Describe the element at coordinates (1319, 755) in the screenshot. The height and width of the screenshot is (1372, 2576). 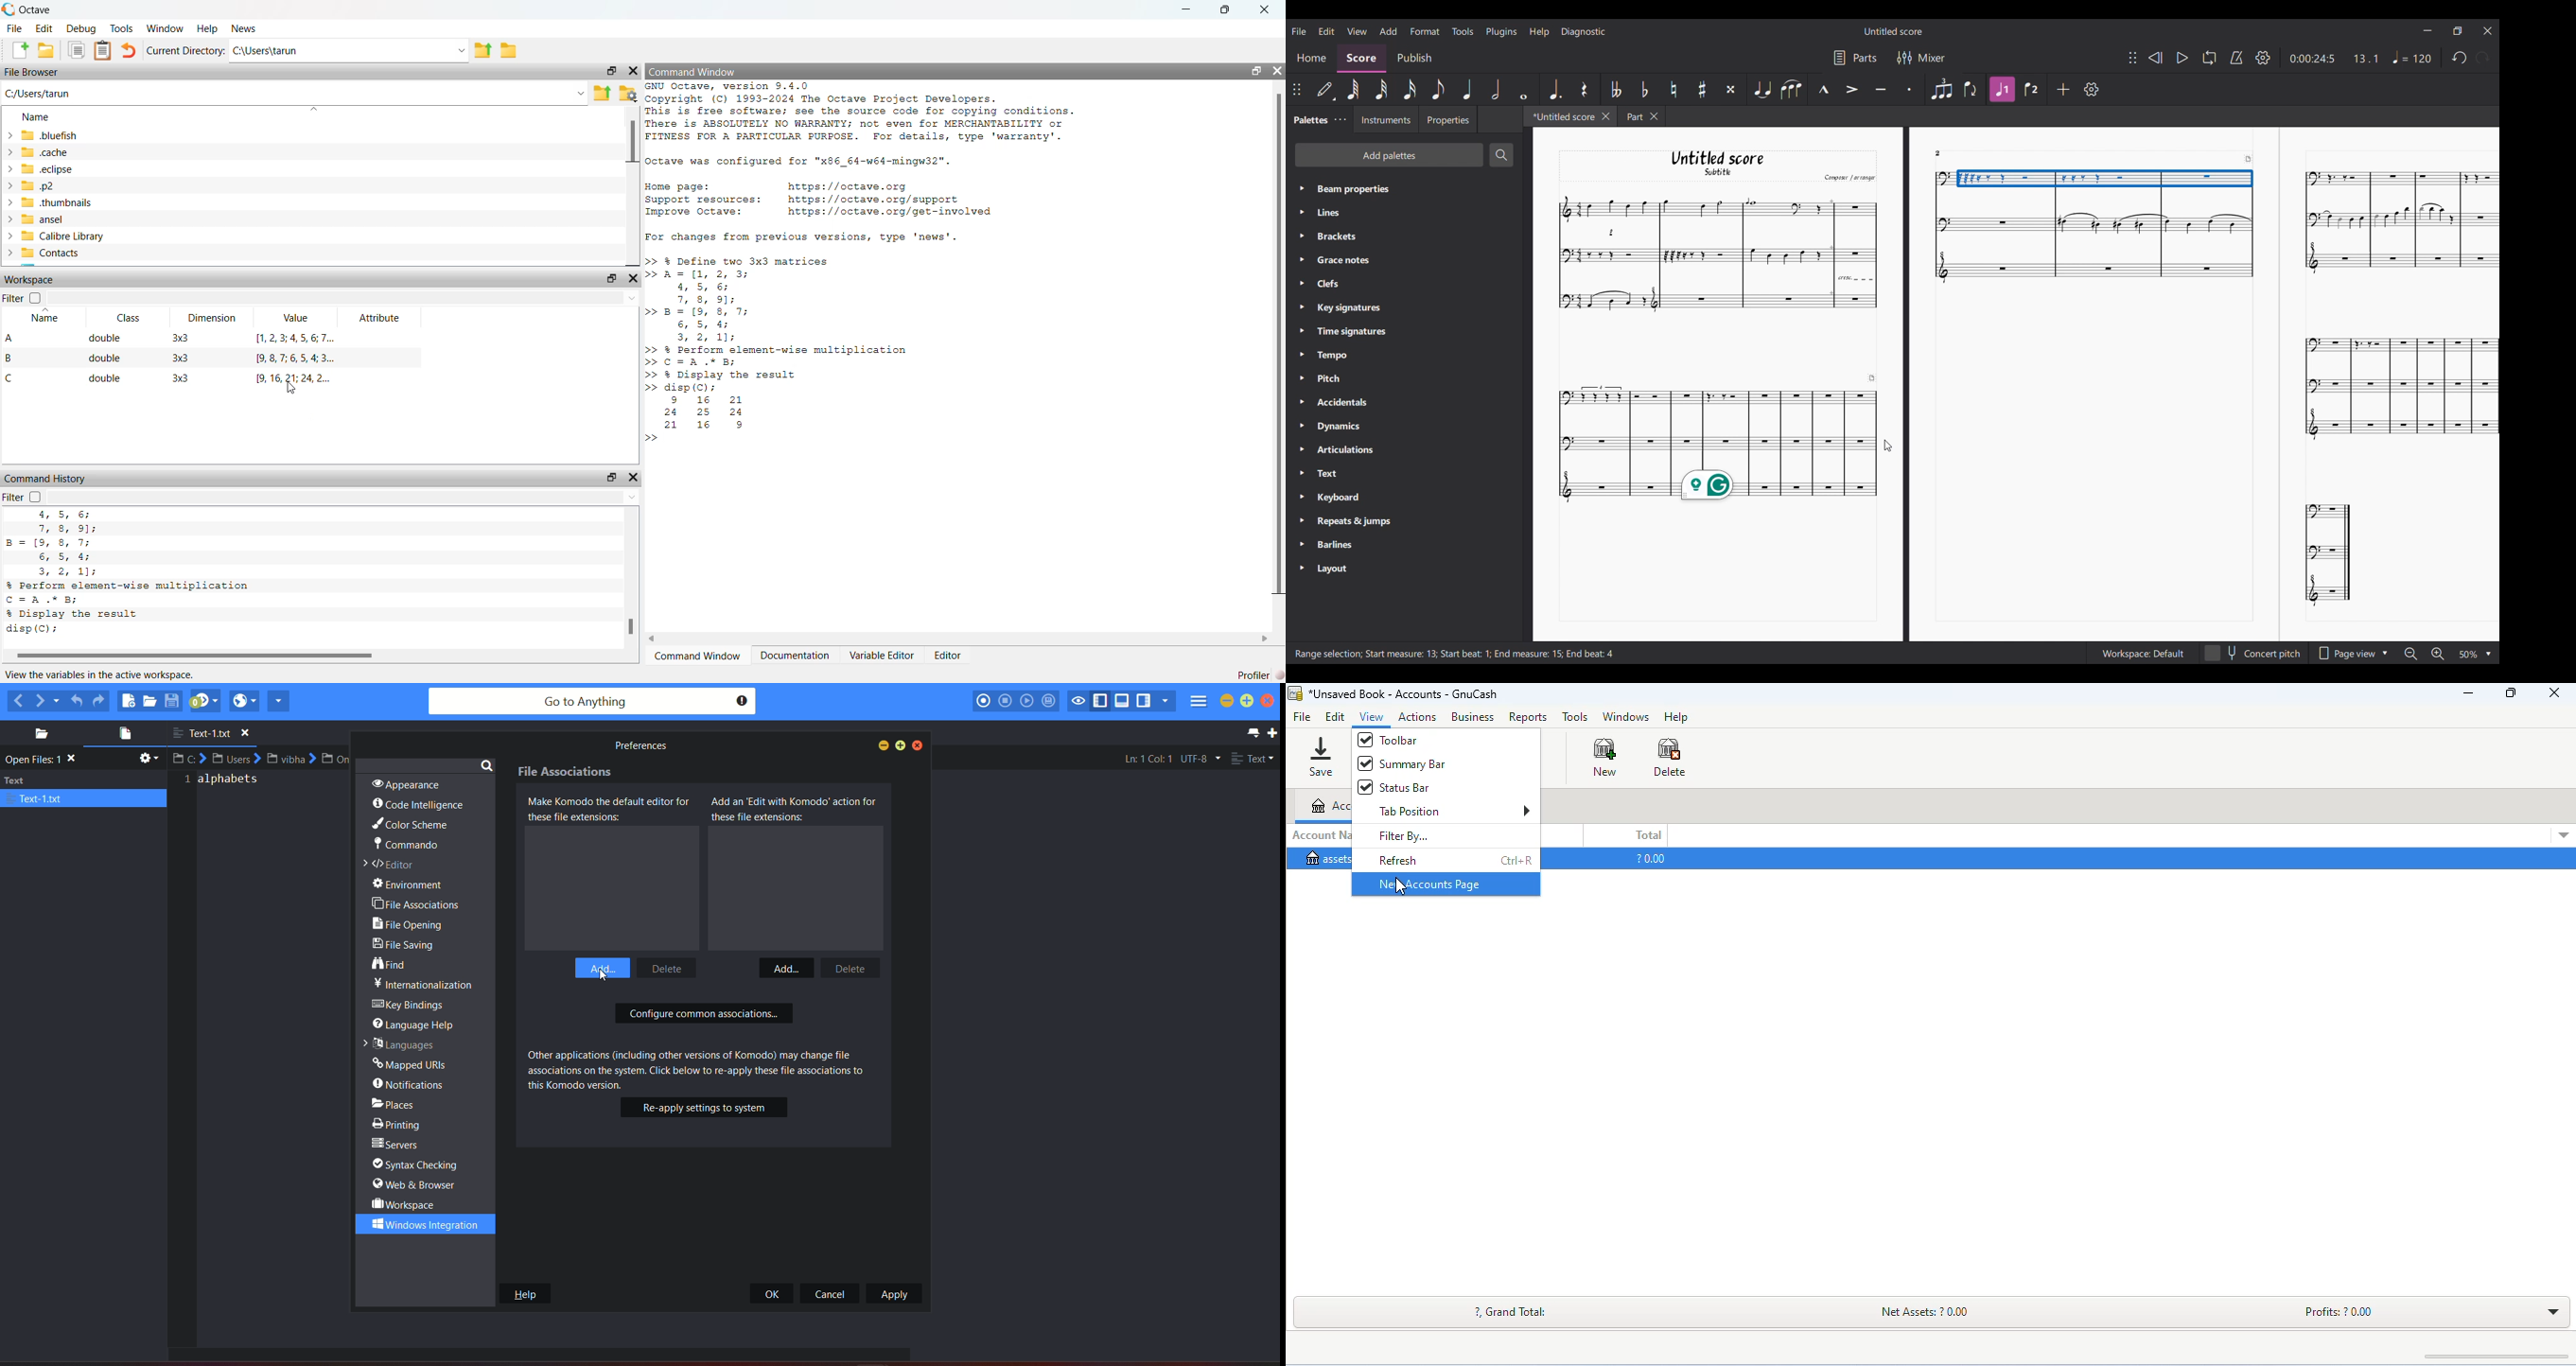
I see `save` at that location.